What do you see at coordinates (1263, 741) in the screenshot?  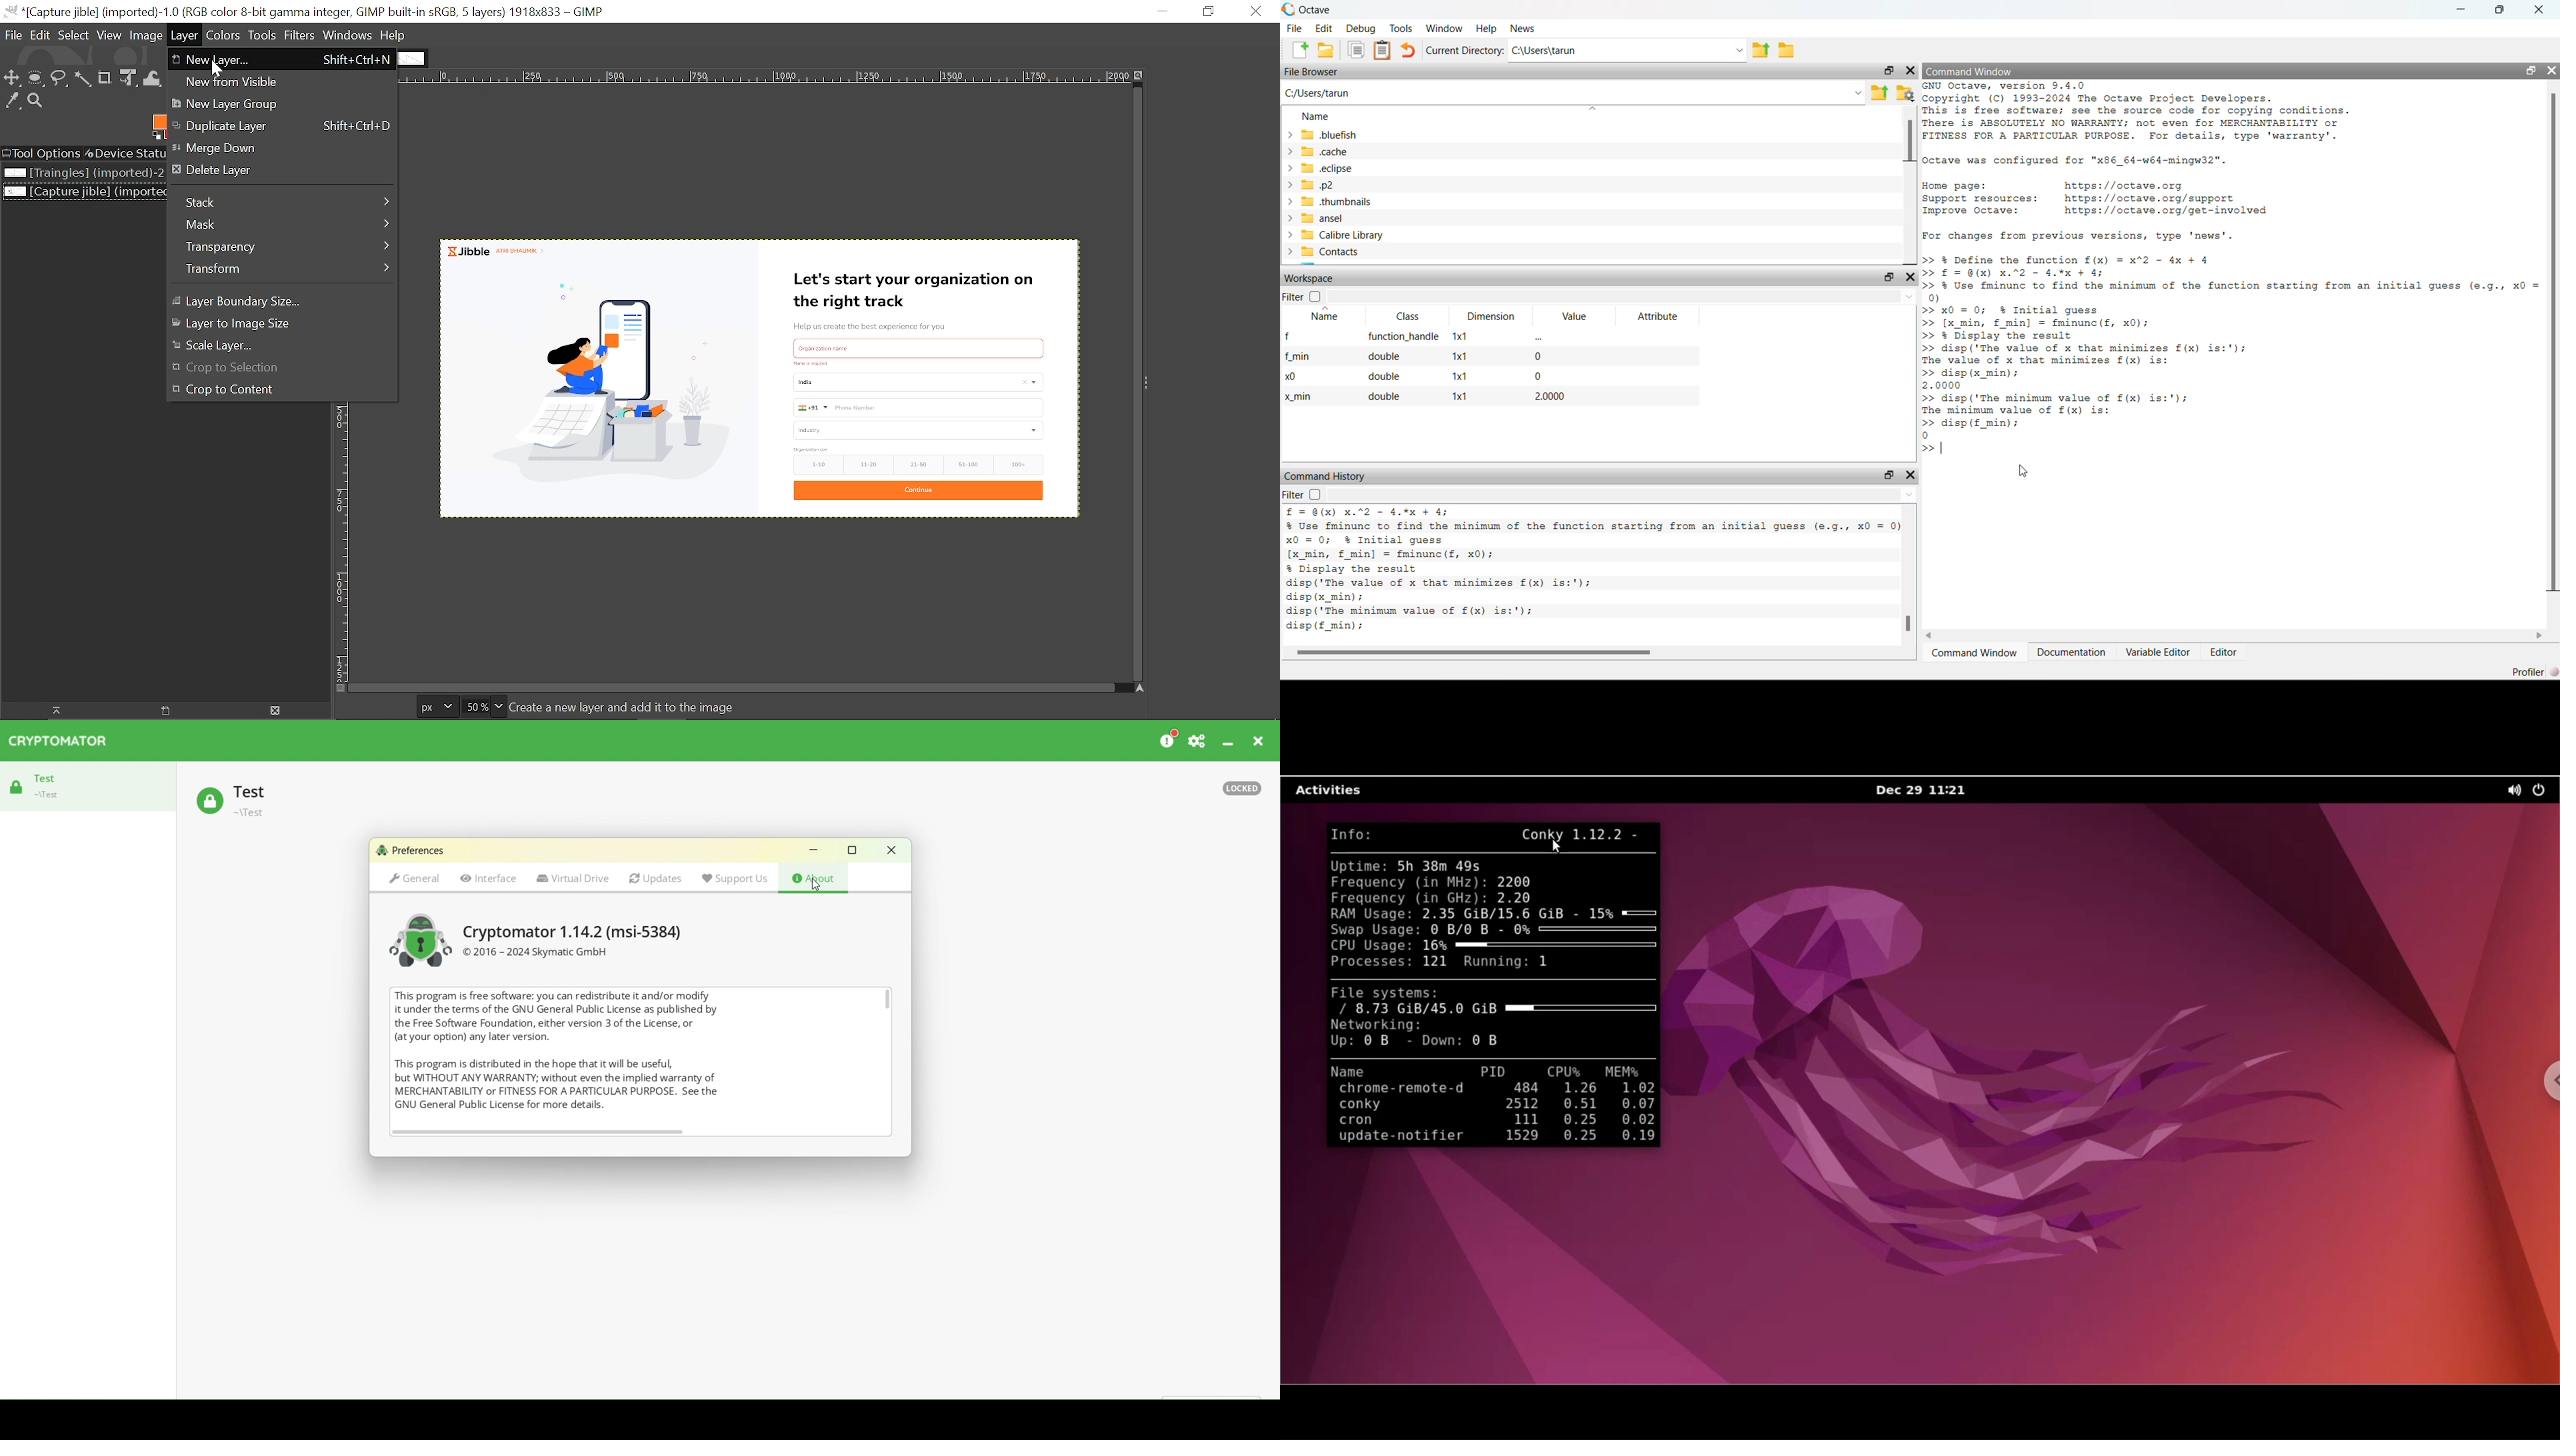 I see `Close` at bounding box center [1263, 741].